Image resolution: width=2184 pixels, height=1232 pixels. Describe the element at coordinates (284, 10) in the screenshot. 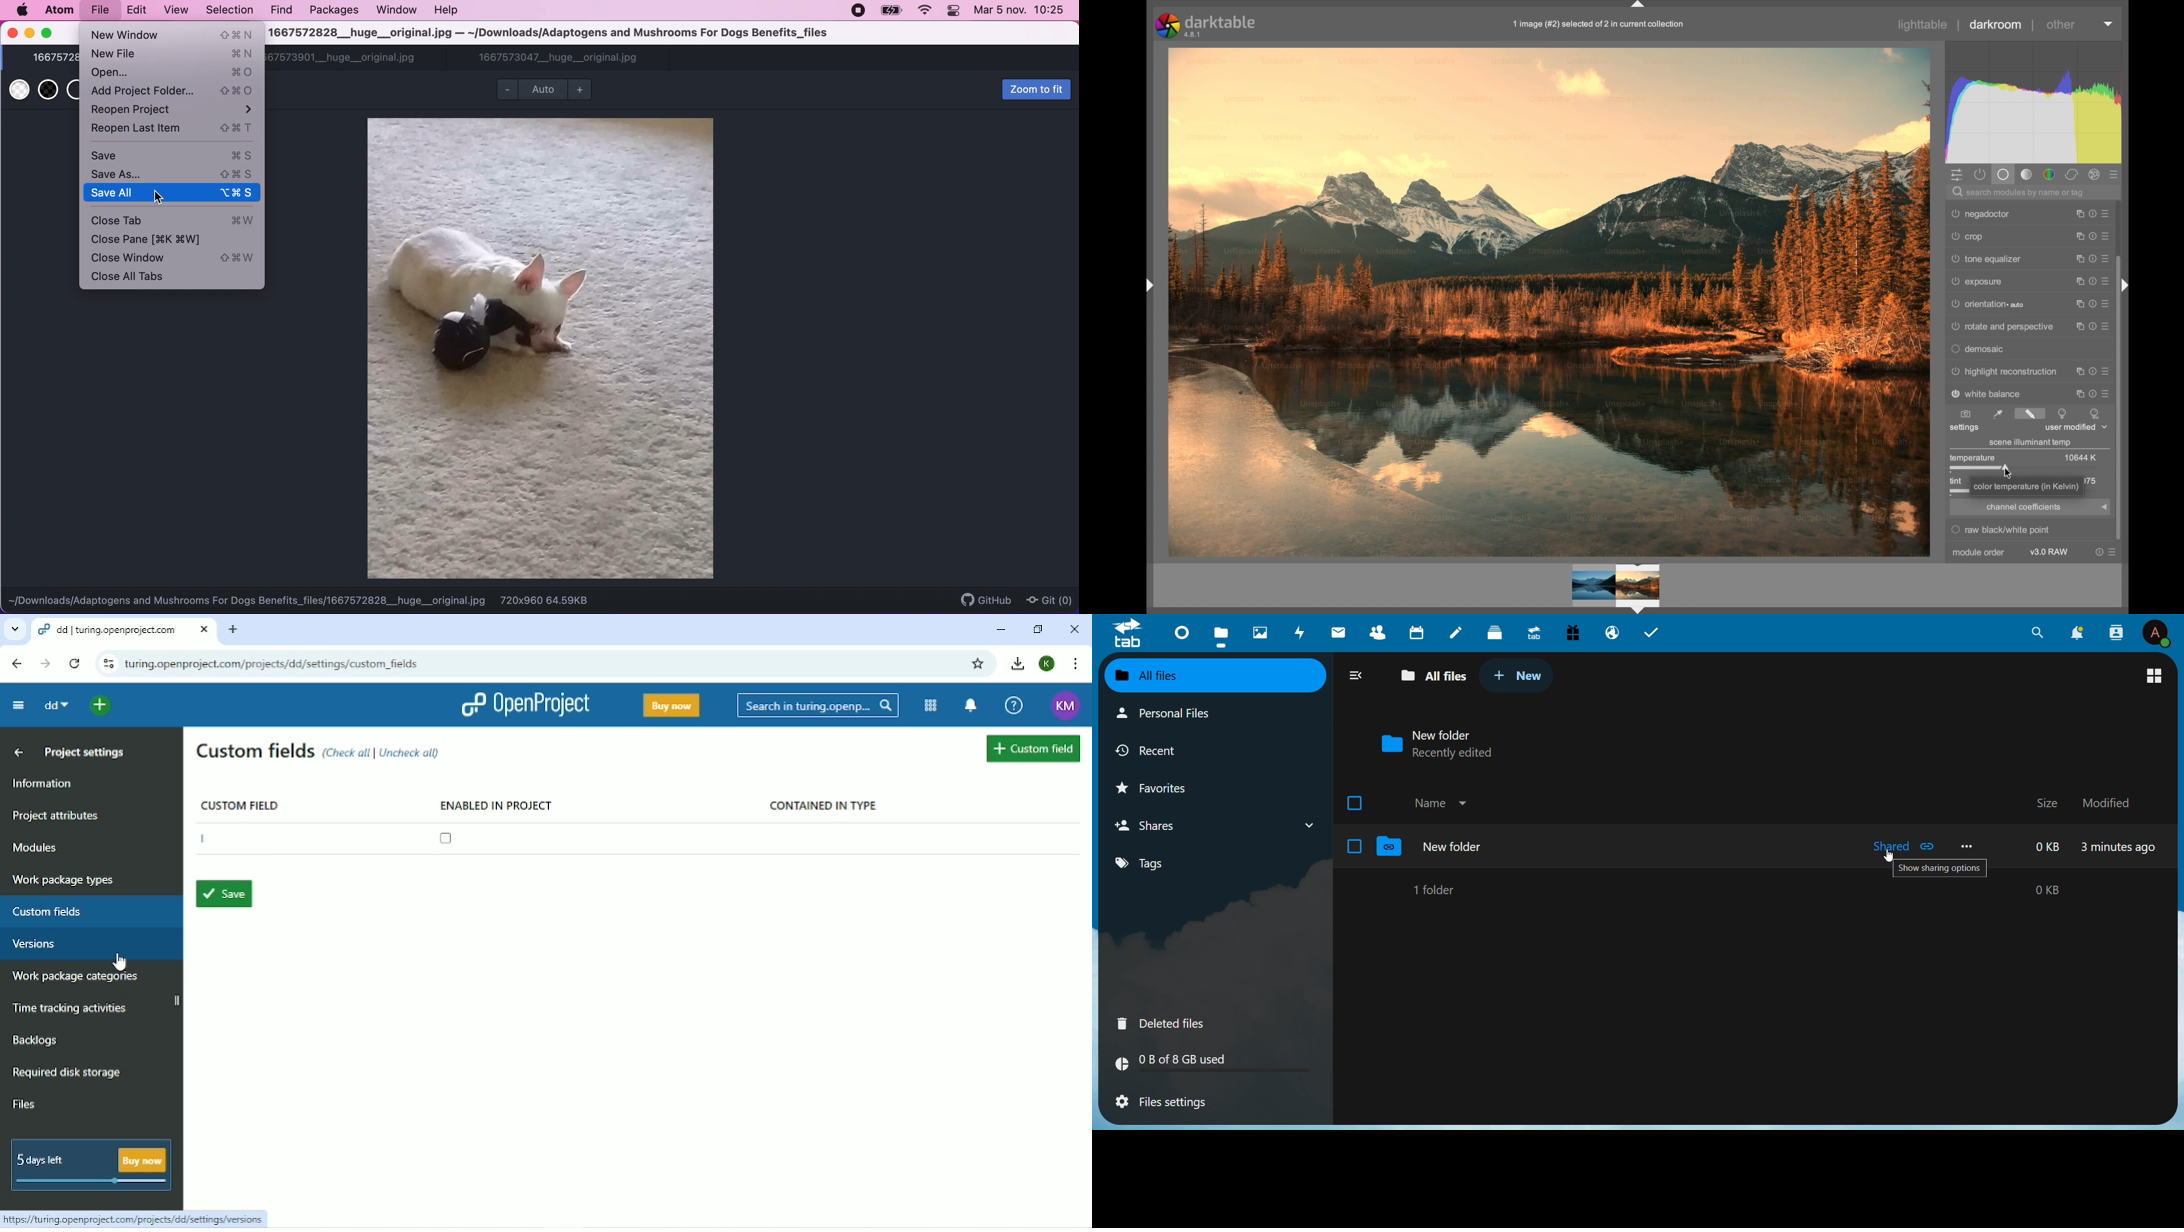

I see `find` at that location.